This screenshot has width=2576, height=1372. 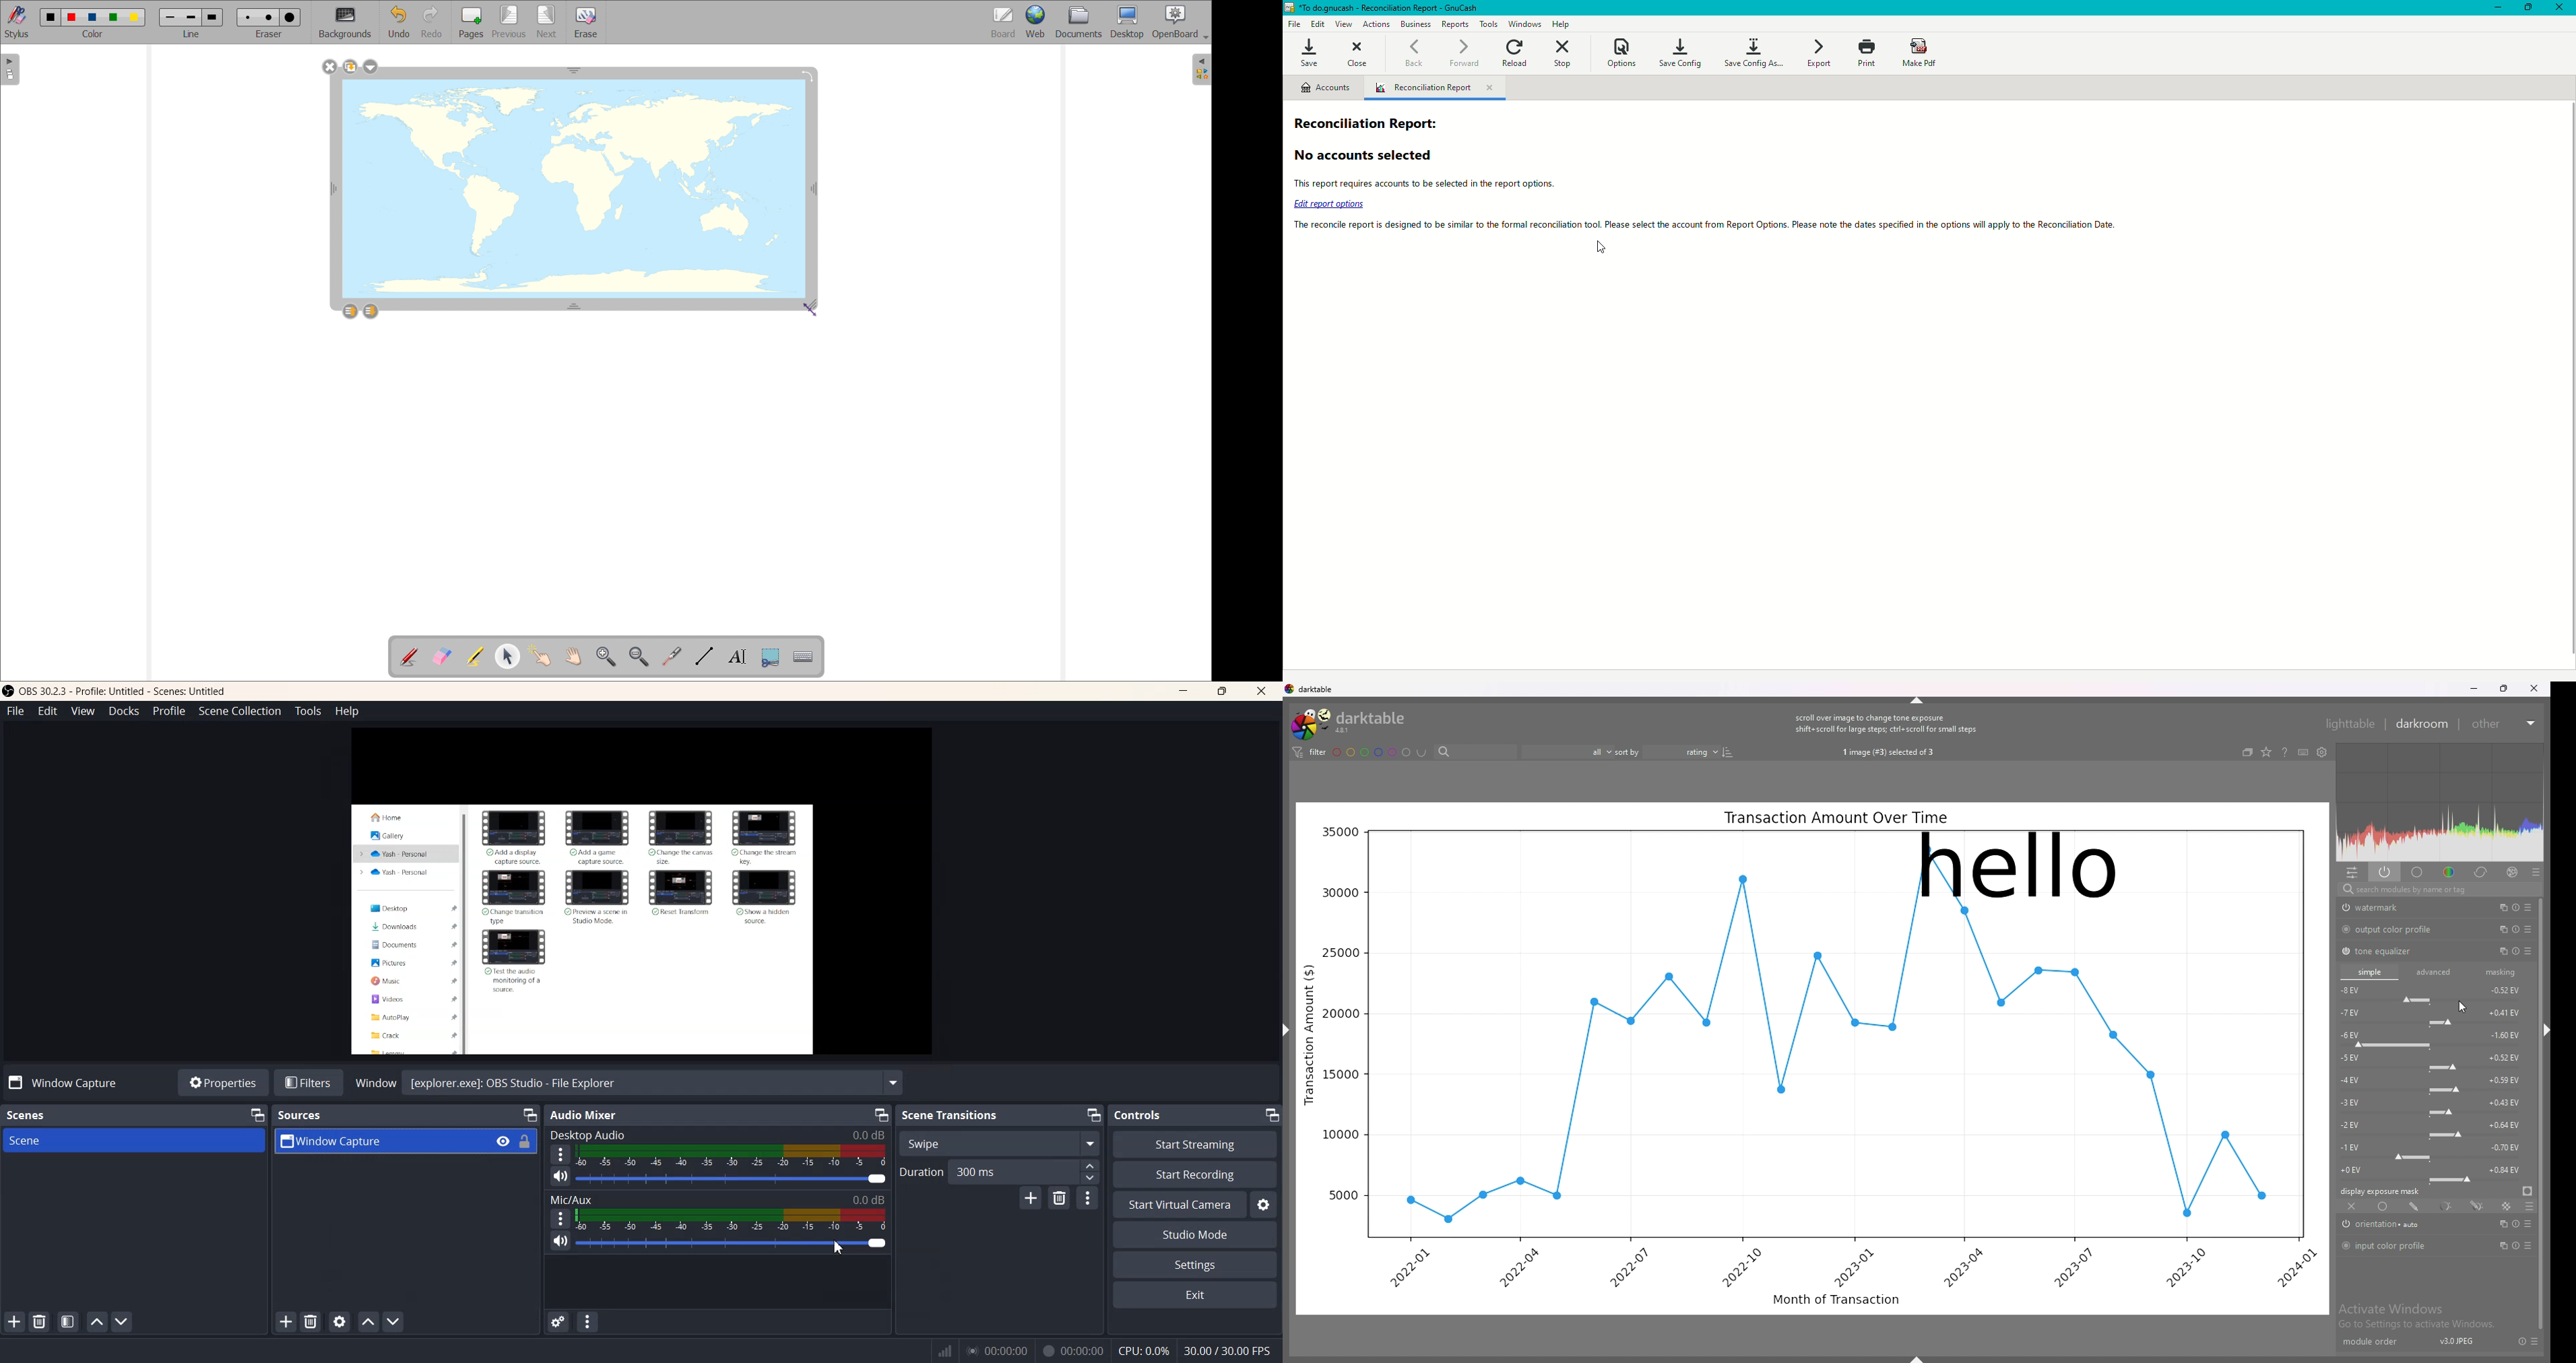 What do you see at coordinates (2520, 1341) in the screenshot?
I see `reset` at bounding box center [2520, 1341].